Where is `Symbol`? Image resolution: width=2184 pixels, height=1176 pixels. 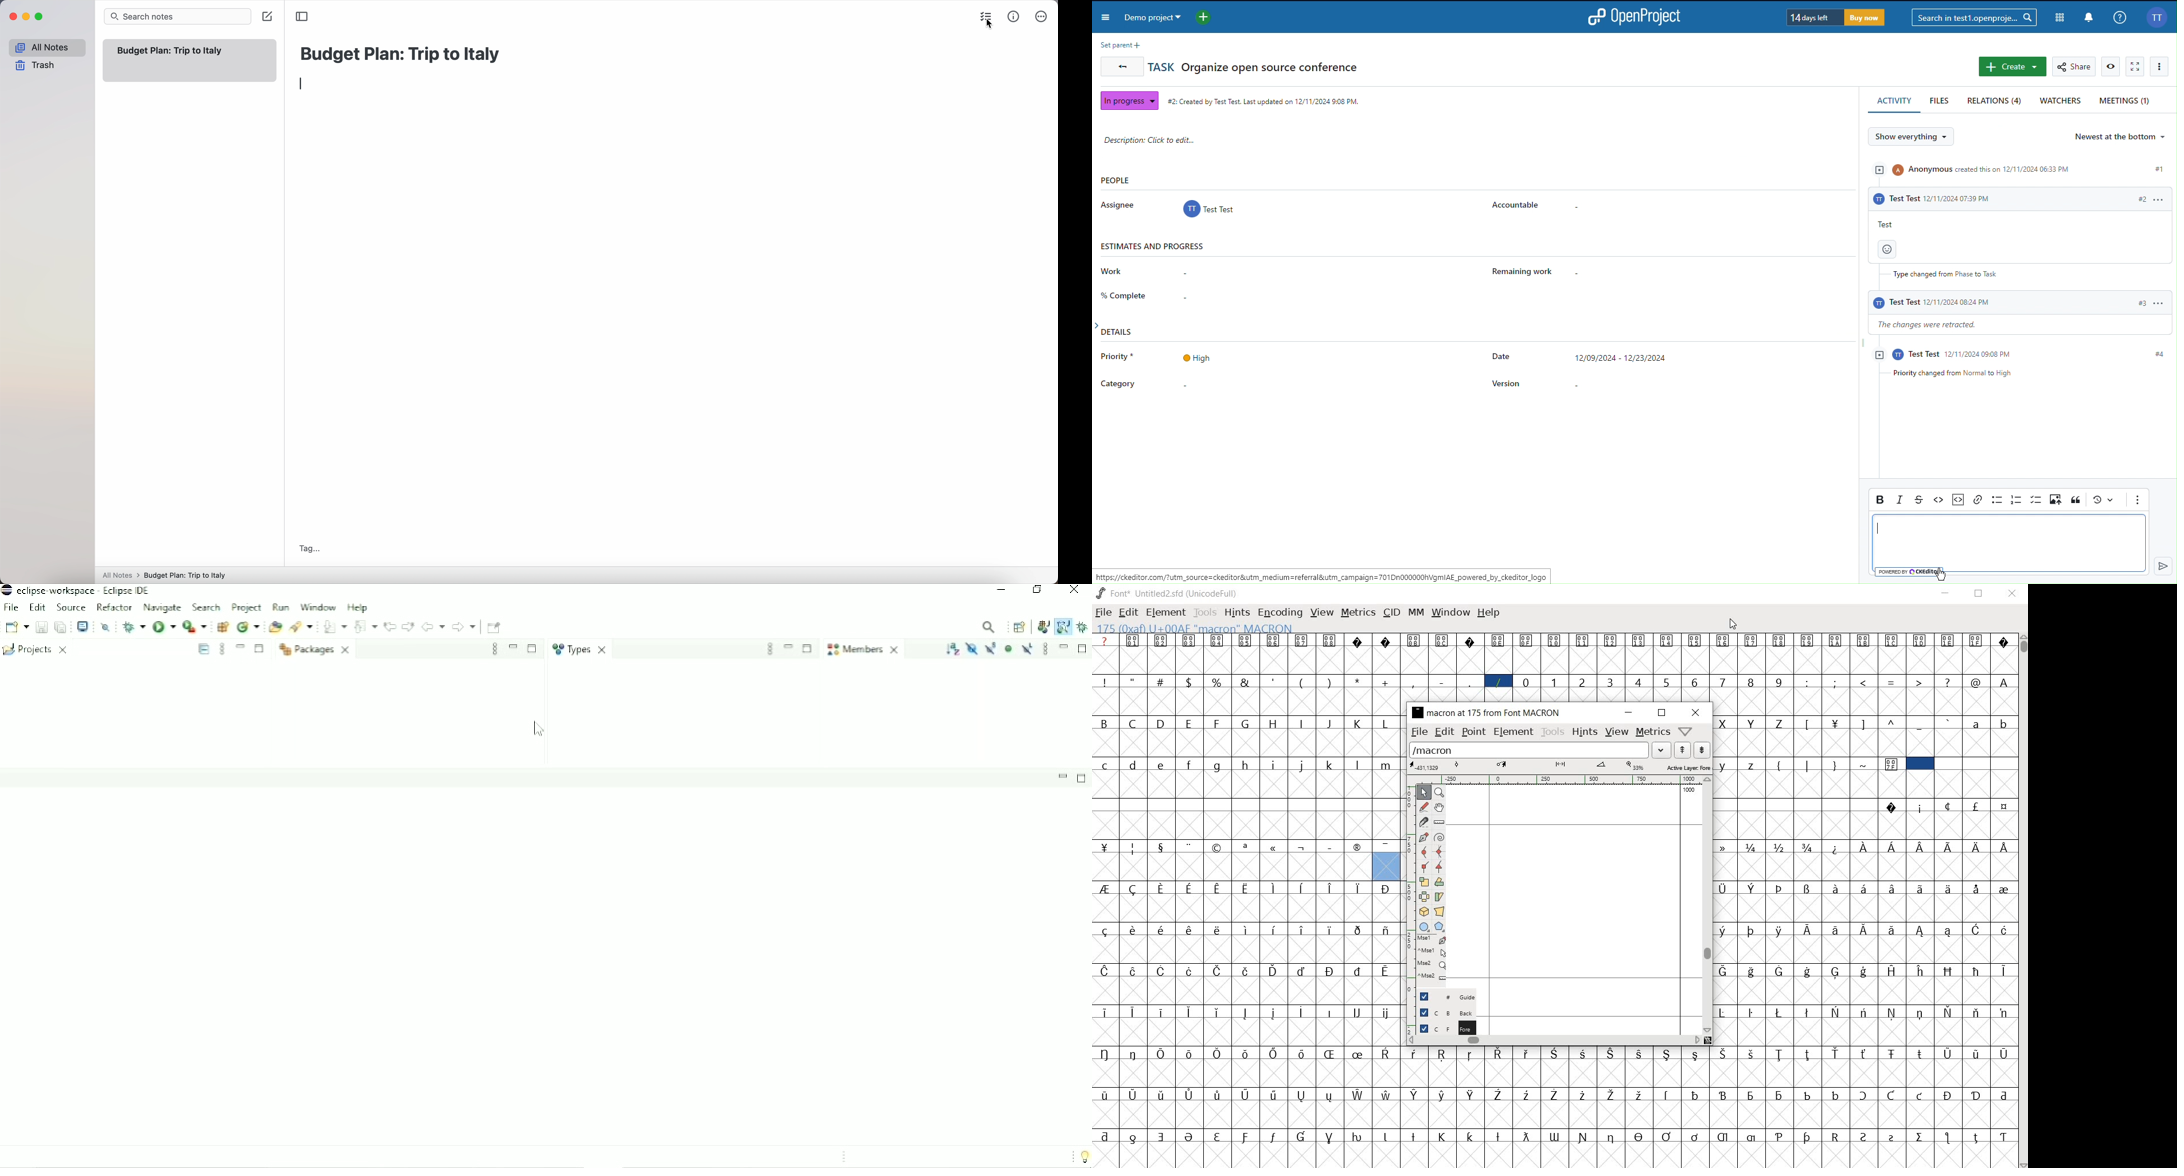 Symbol is located at coordinates (1387, 847).